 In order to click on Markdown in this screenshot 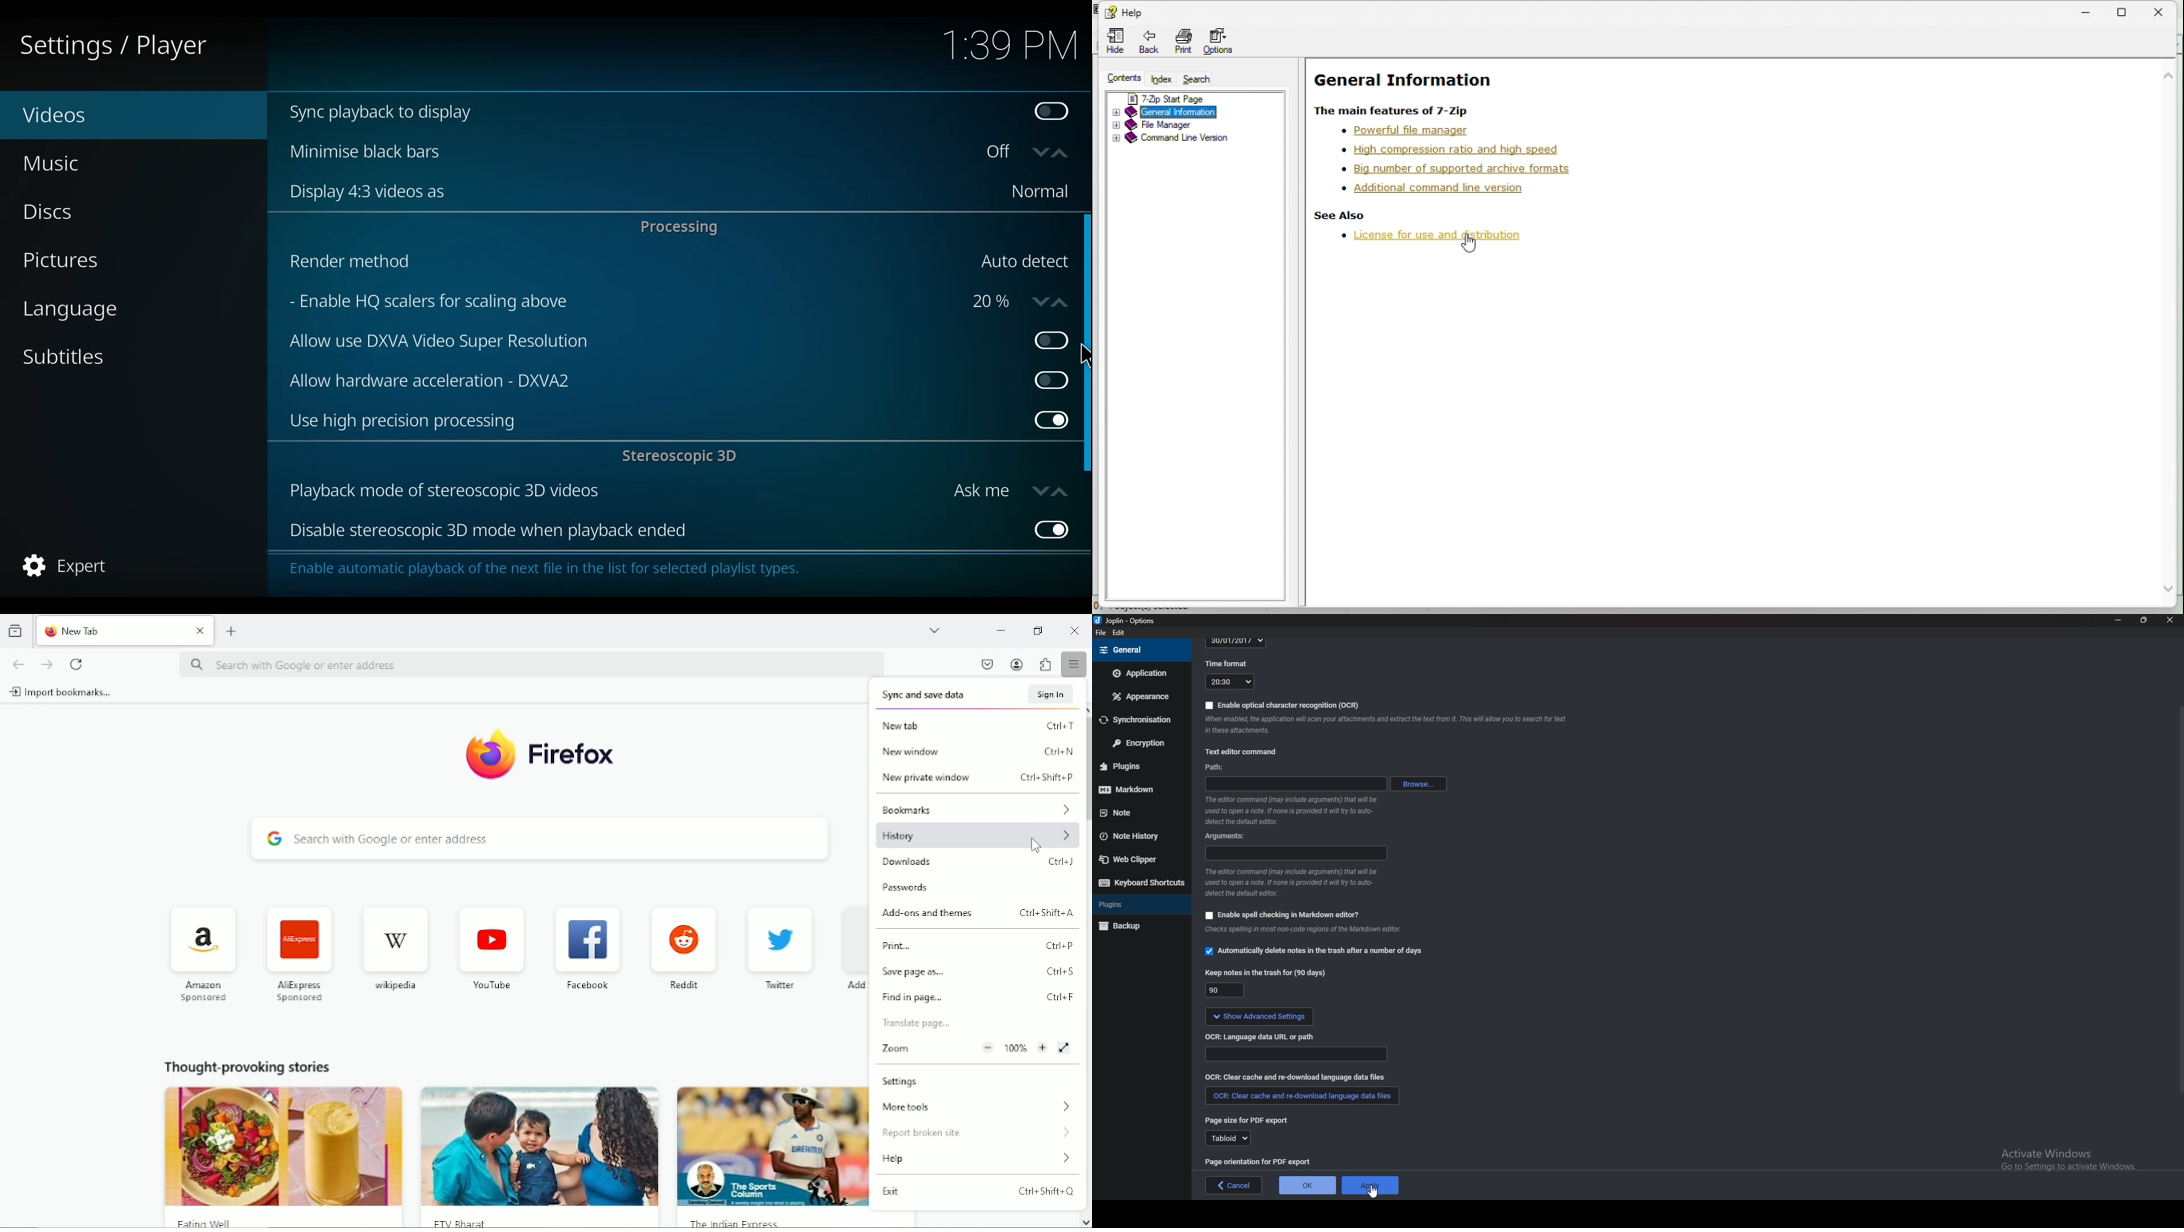, I will do `click(1135, 789)`.